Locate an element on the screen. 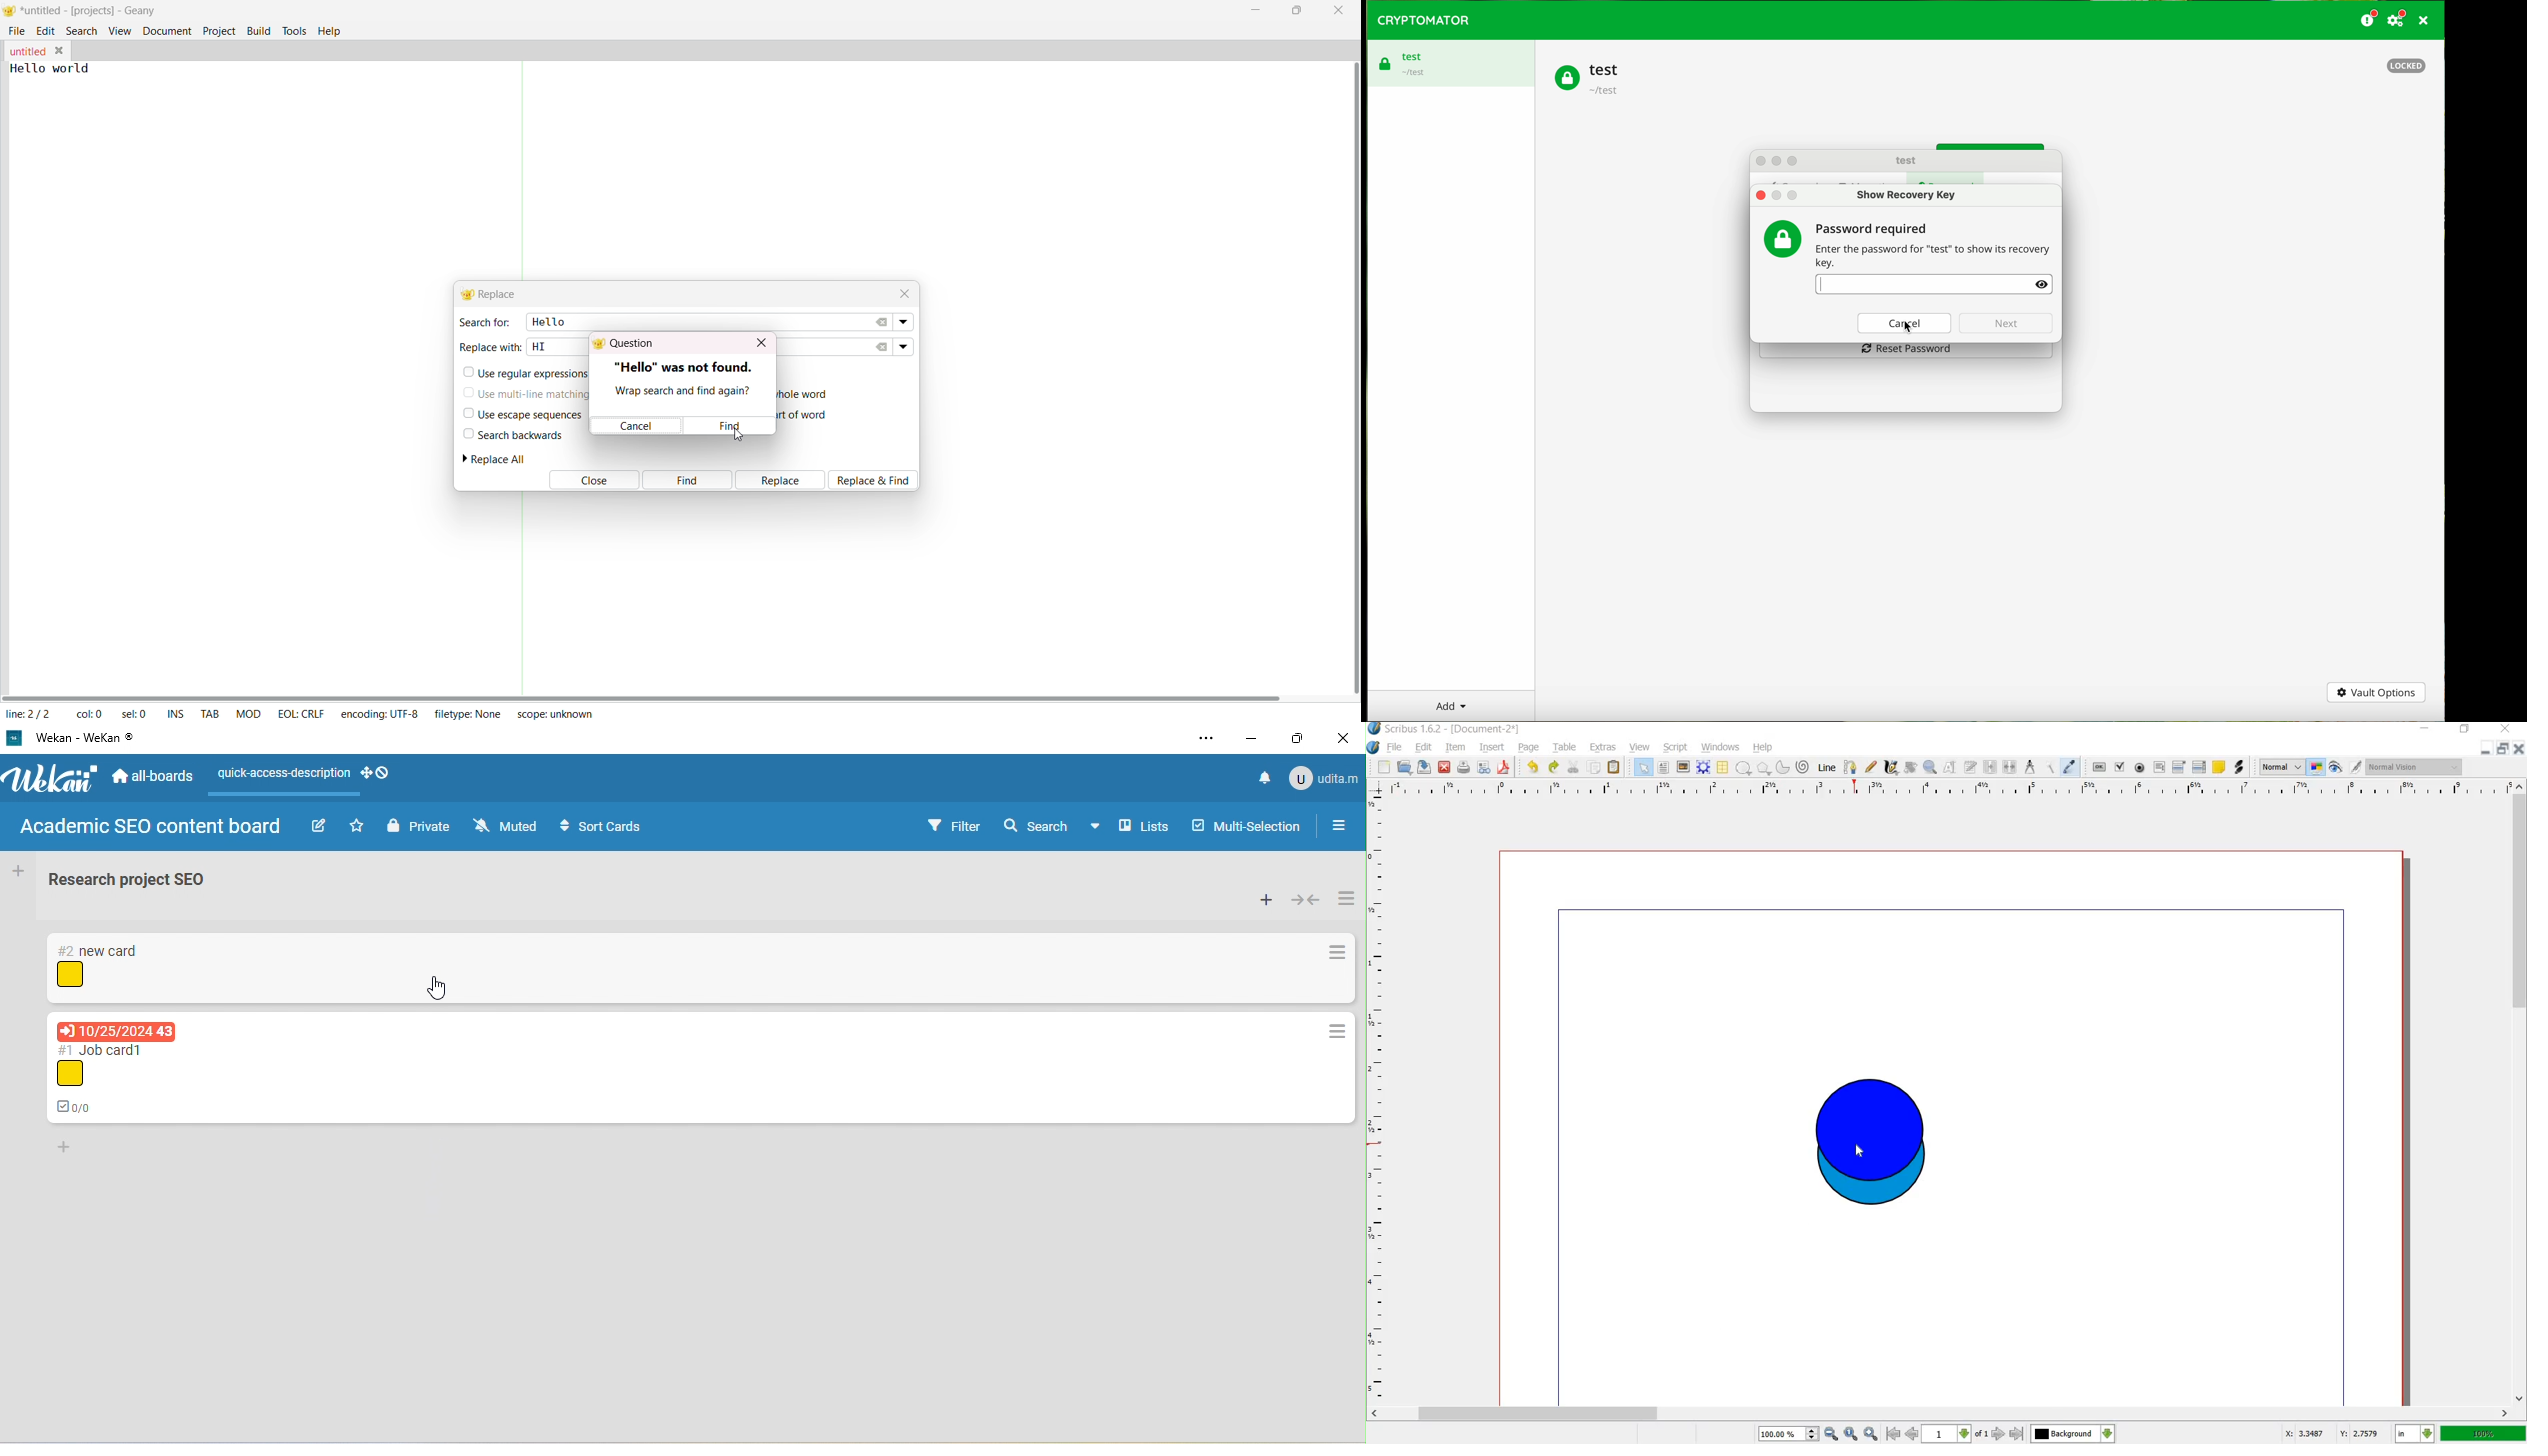  hello is located at coordinates (547, 321).